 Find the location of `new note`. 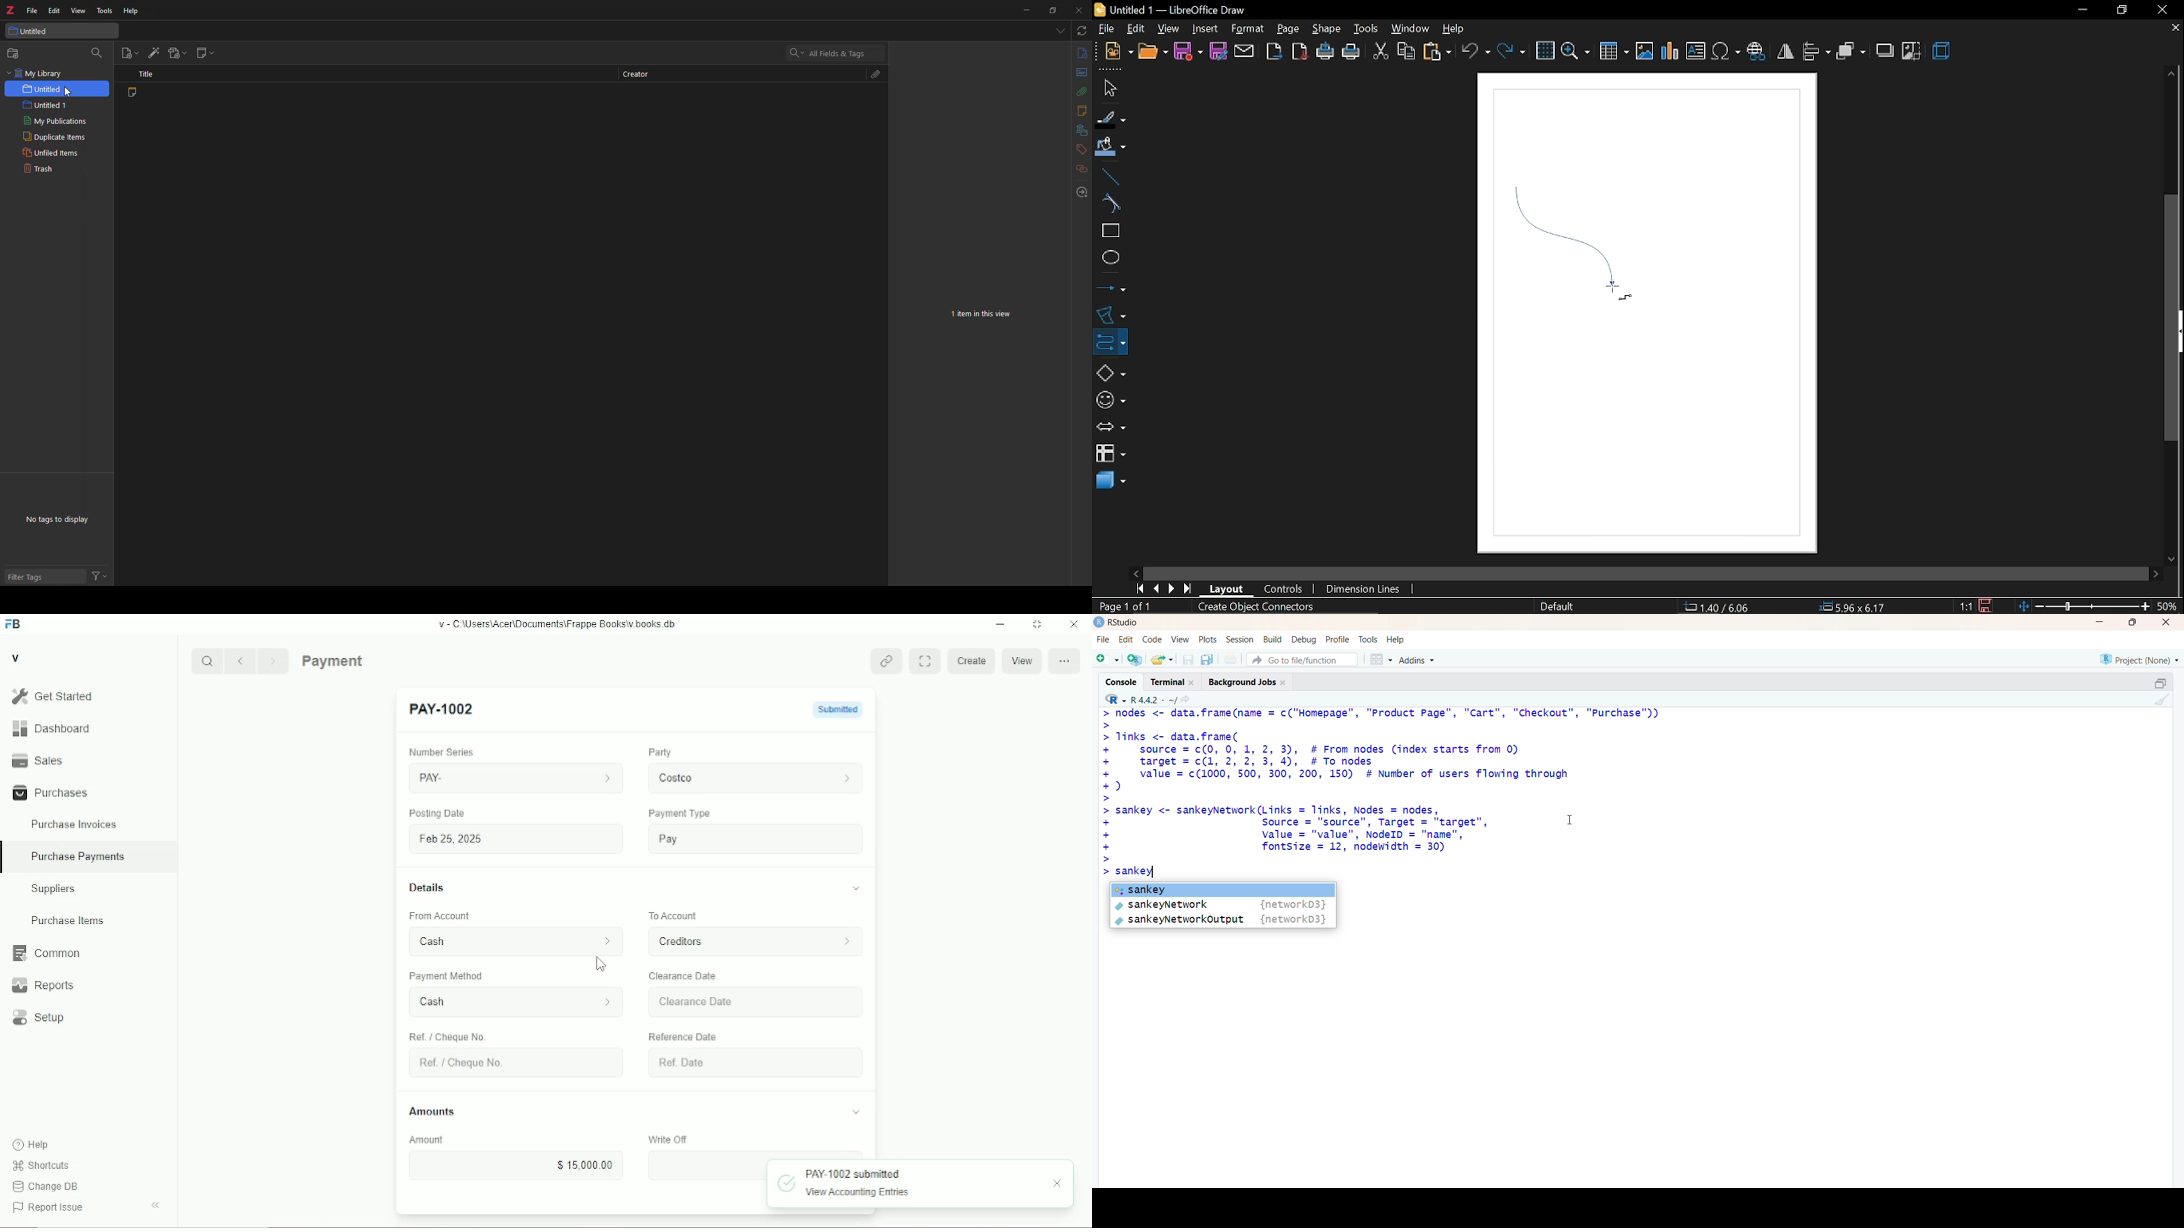

new note is located at coordinates (206, 53).